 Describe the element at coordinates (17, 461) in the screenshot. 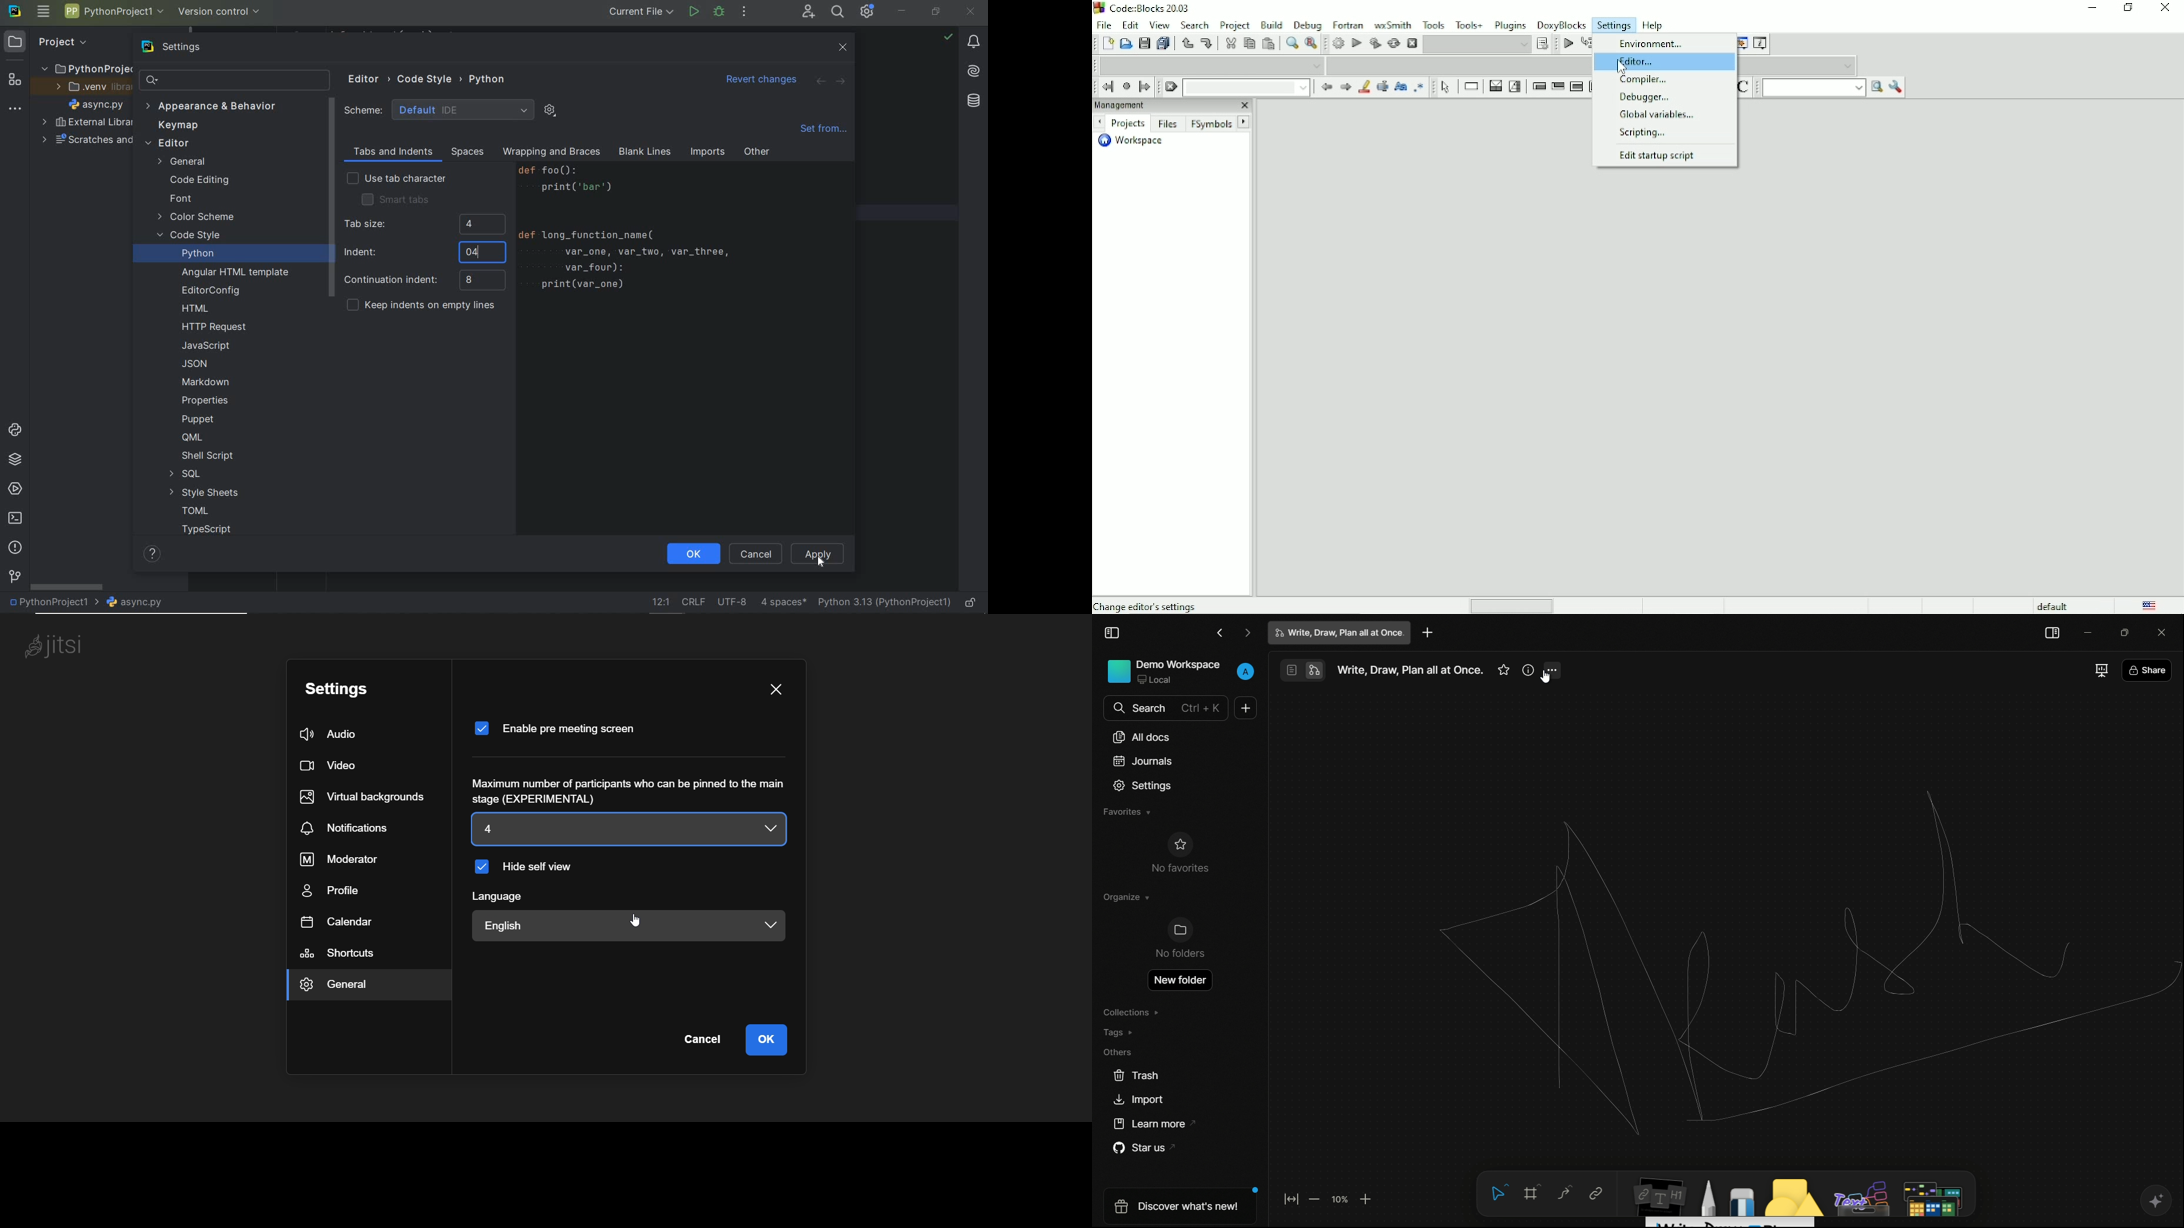

I see `python packages` at that location.